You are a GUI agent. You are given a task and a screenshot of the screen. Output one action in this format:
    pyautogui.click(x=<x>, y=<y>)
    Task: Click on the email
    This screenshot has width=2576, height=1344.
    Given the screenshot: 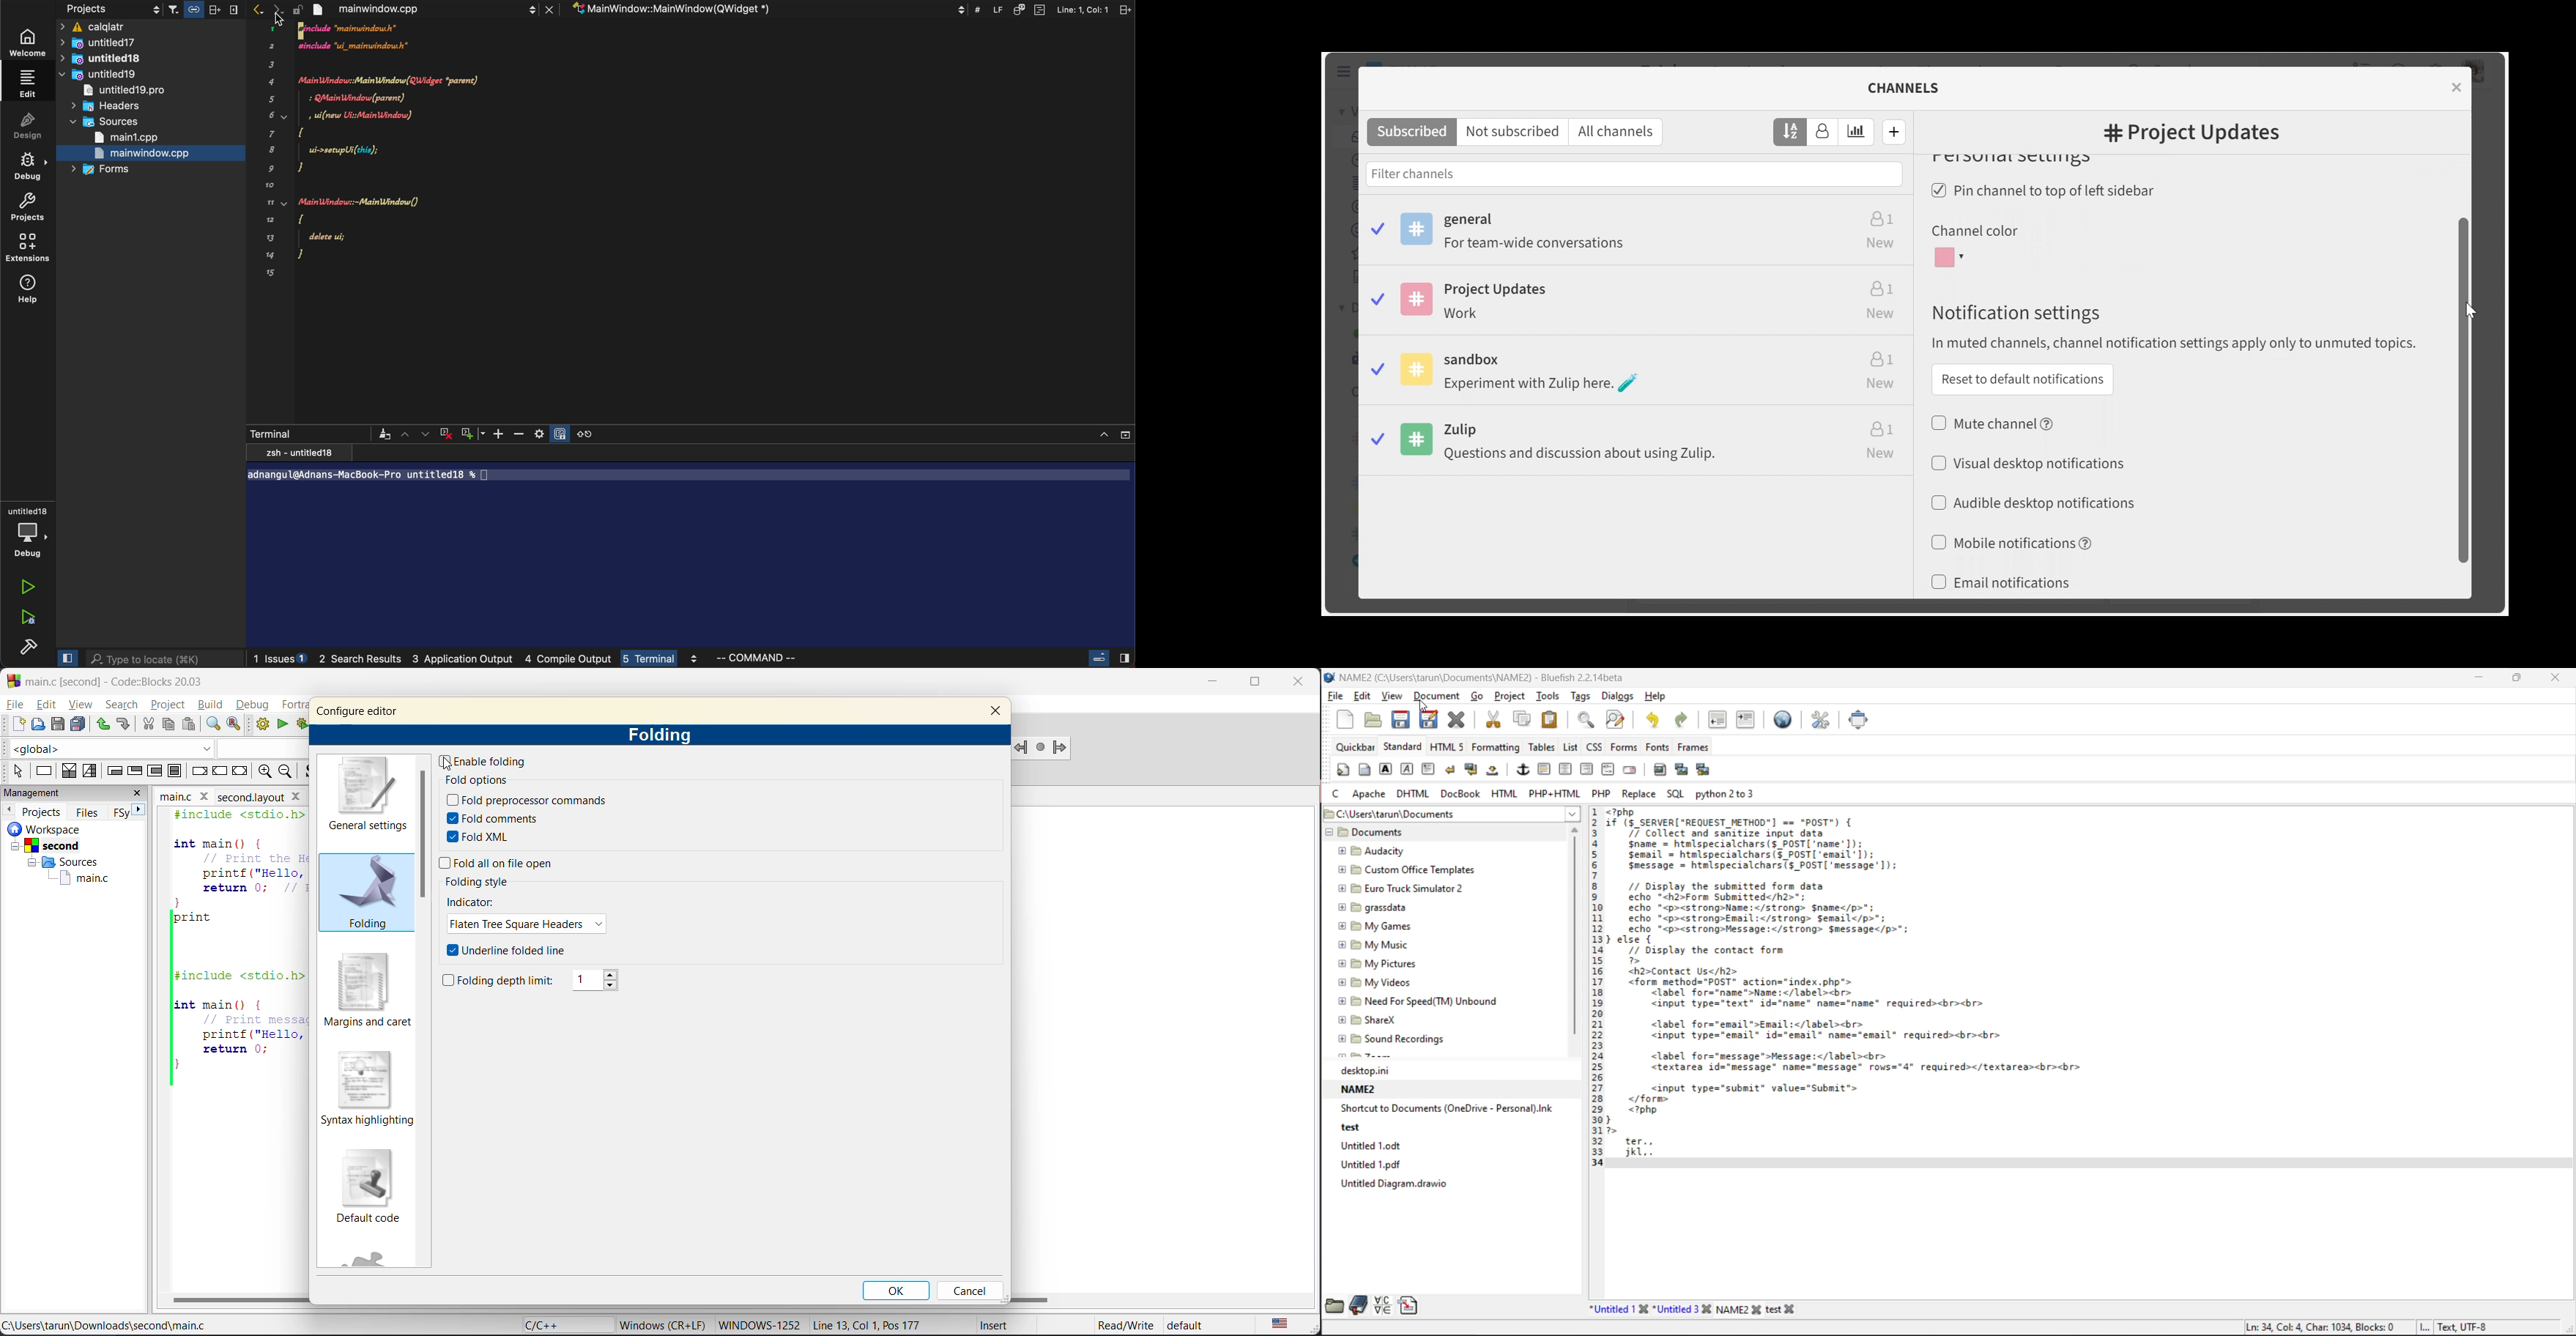 What is the action you would take?
    pyautogui.click(x=1628, y=771)
    